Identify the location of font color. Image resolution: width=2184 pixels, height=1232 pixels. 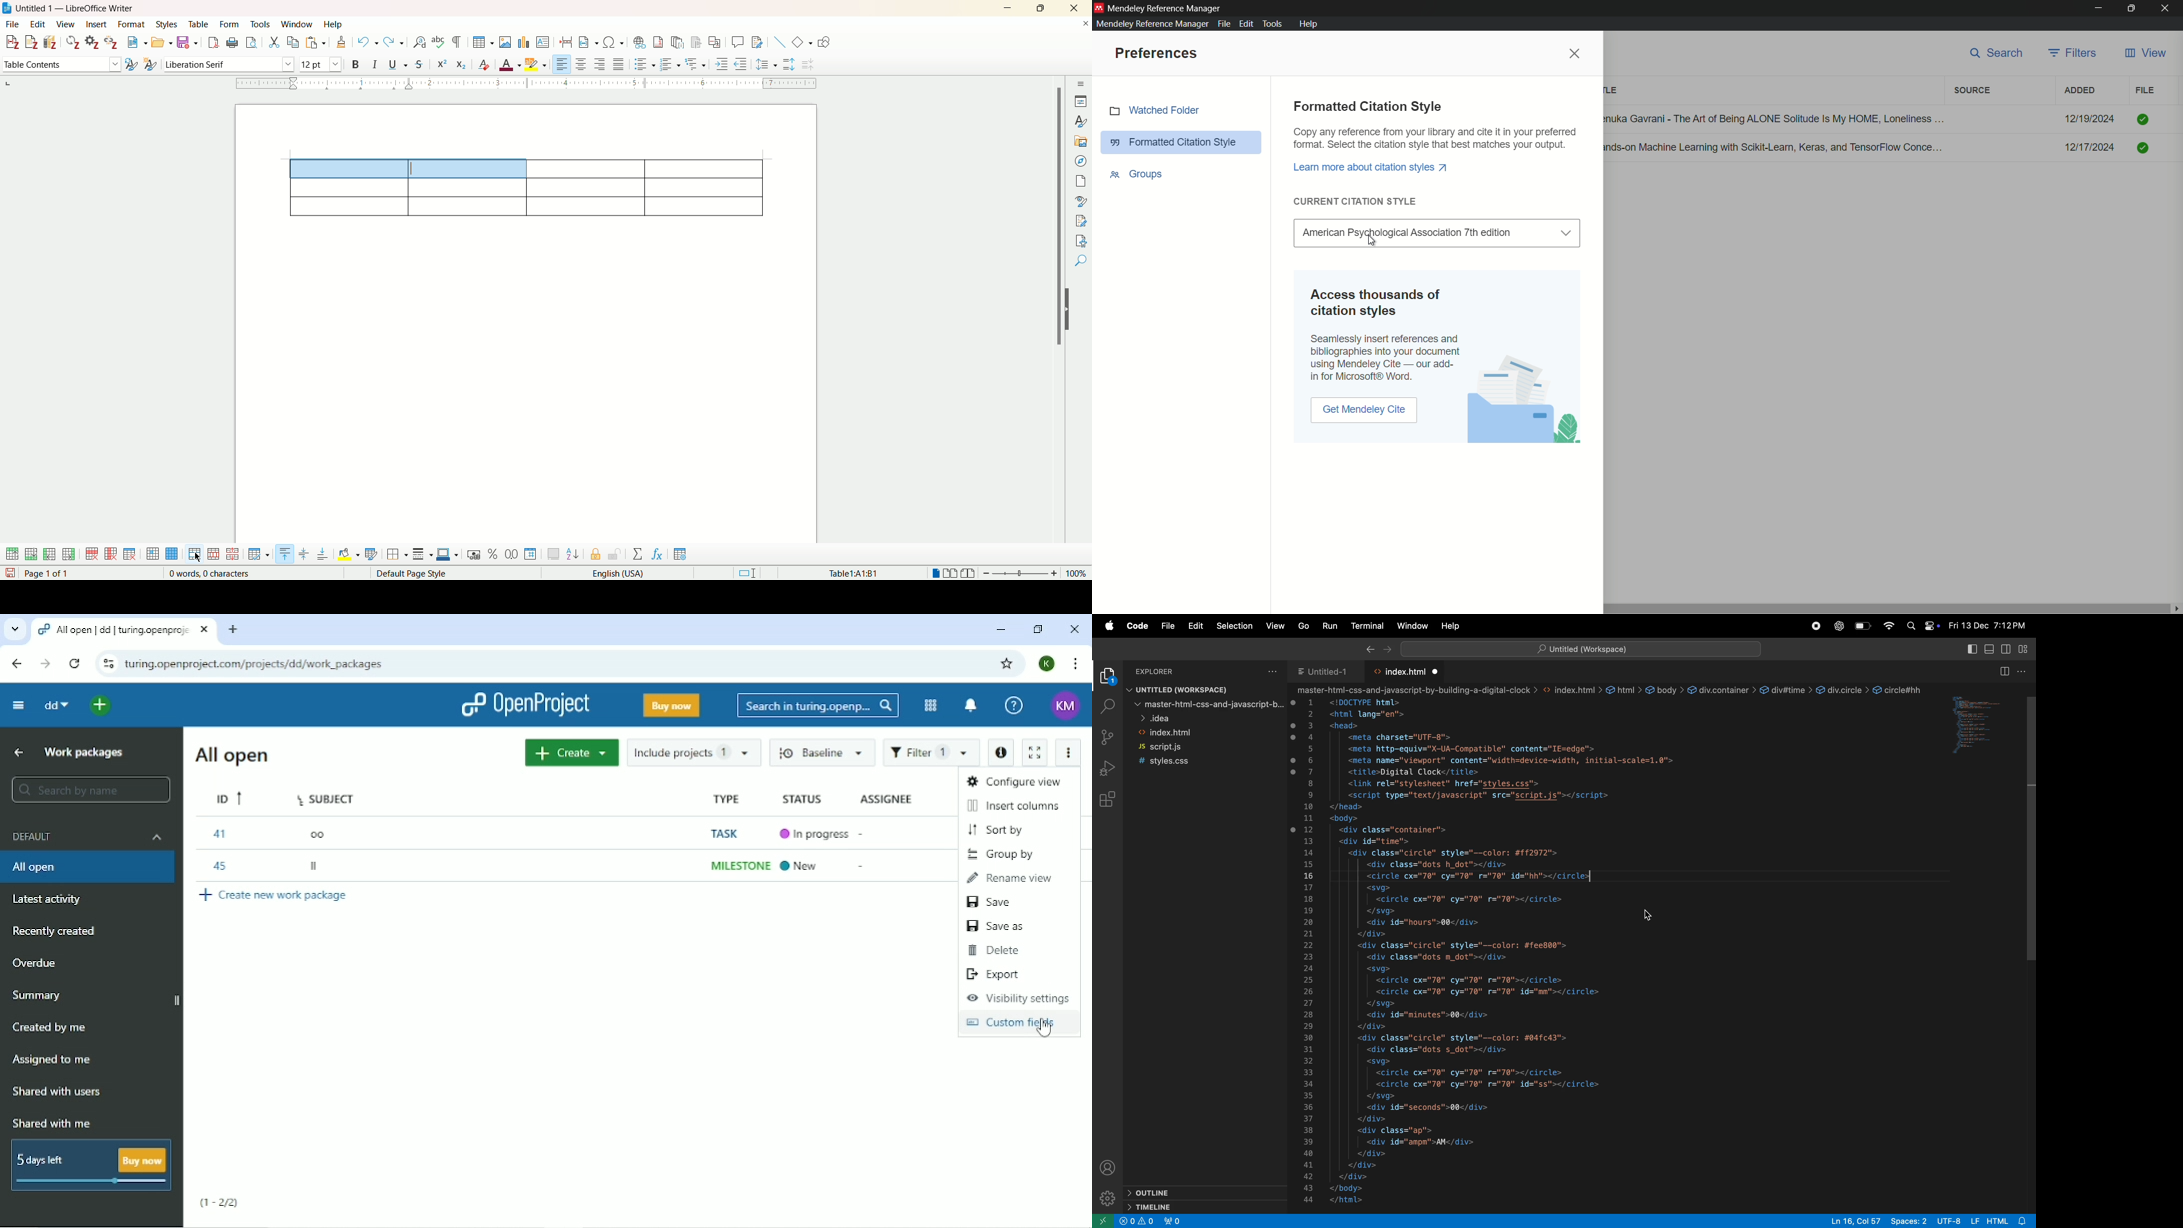
(510, 64).